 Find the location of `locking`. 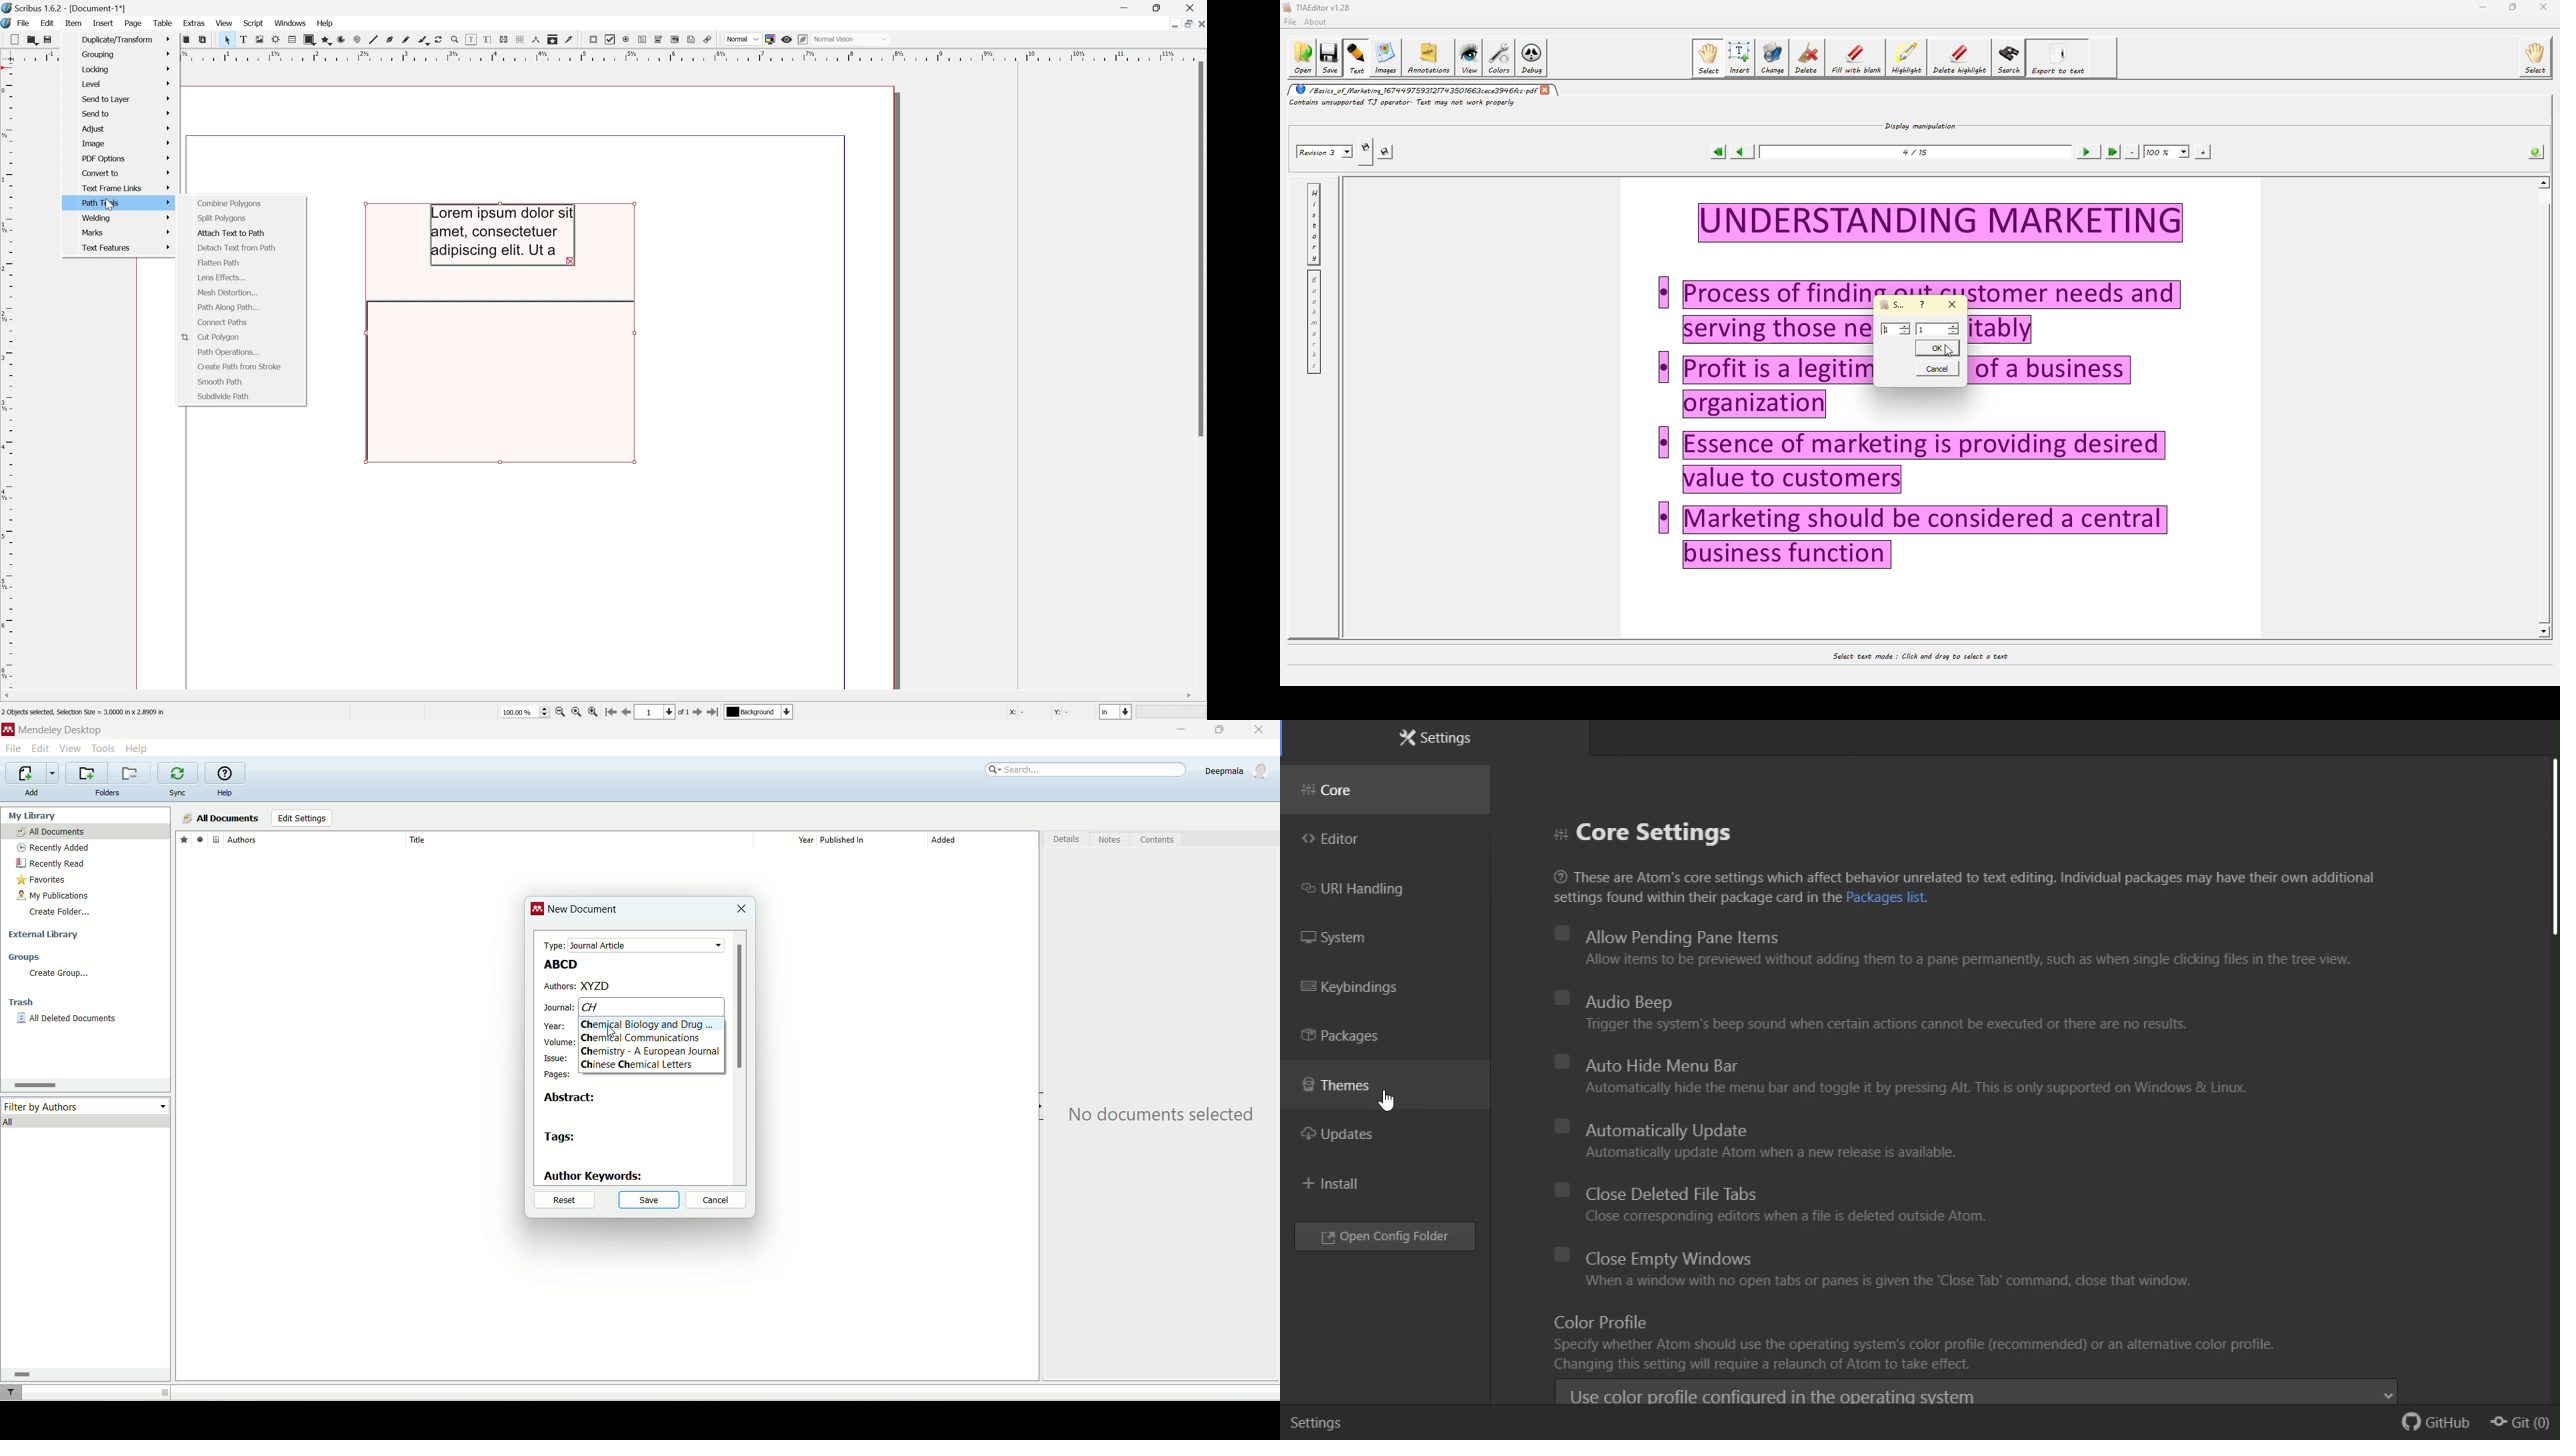

locking is located at coordinates (126, 68).